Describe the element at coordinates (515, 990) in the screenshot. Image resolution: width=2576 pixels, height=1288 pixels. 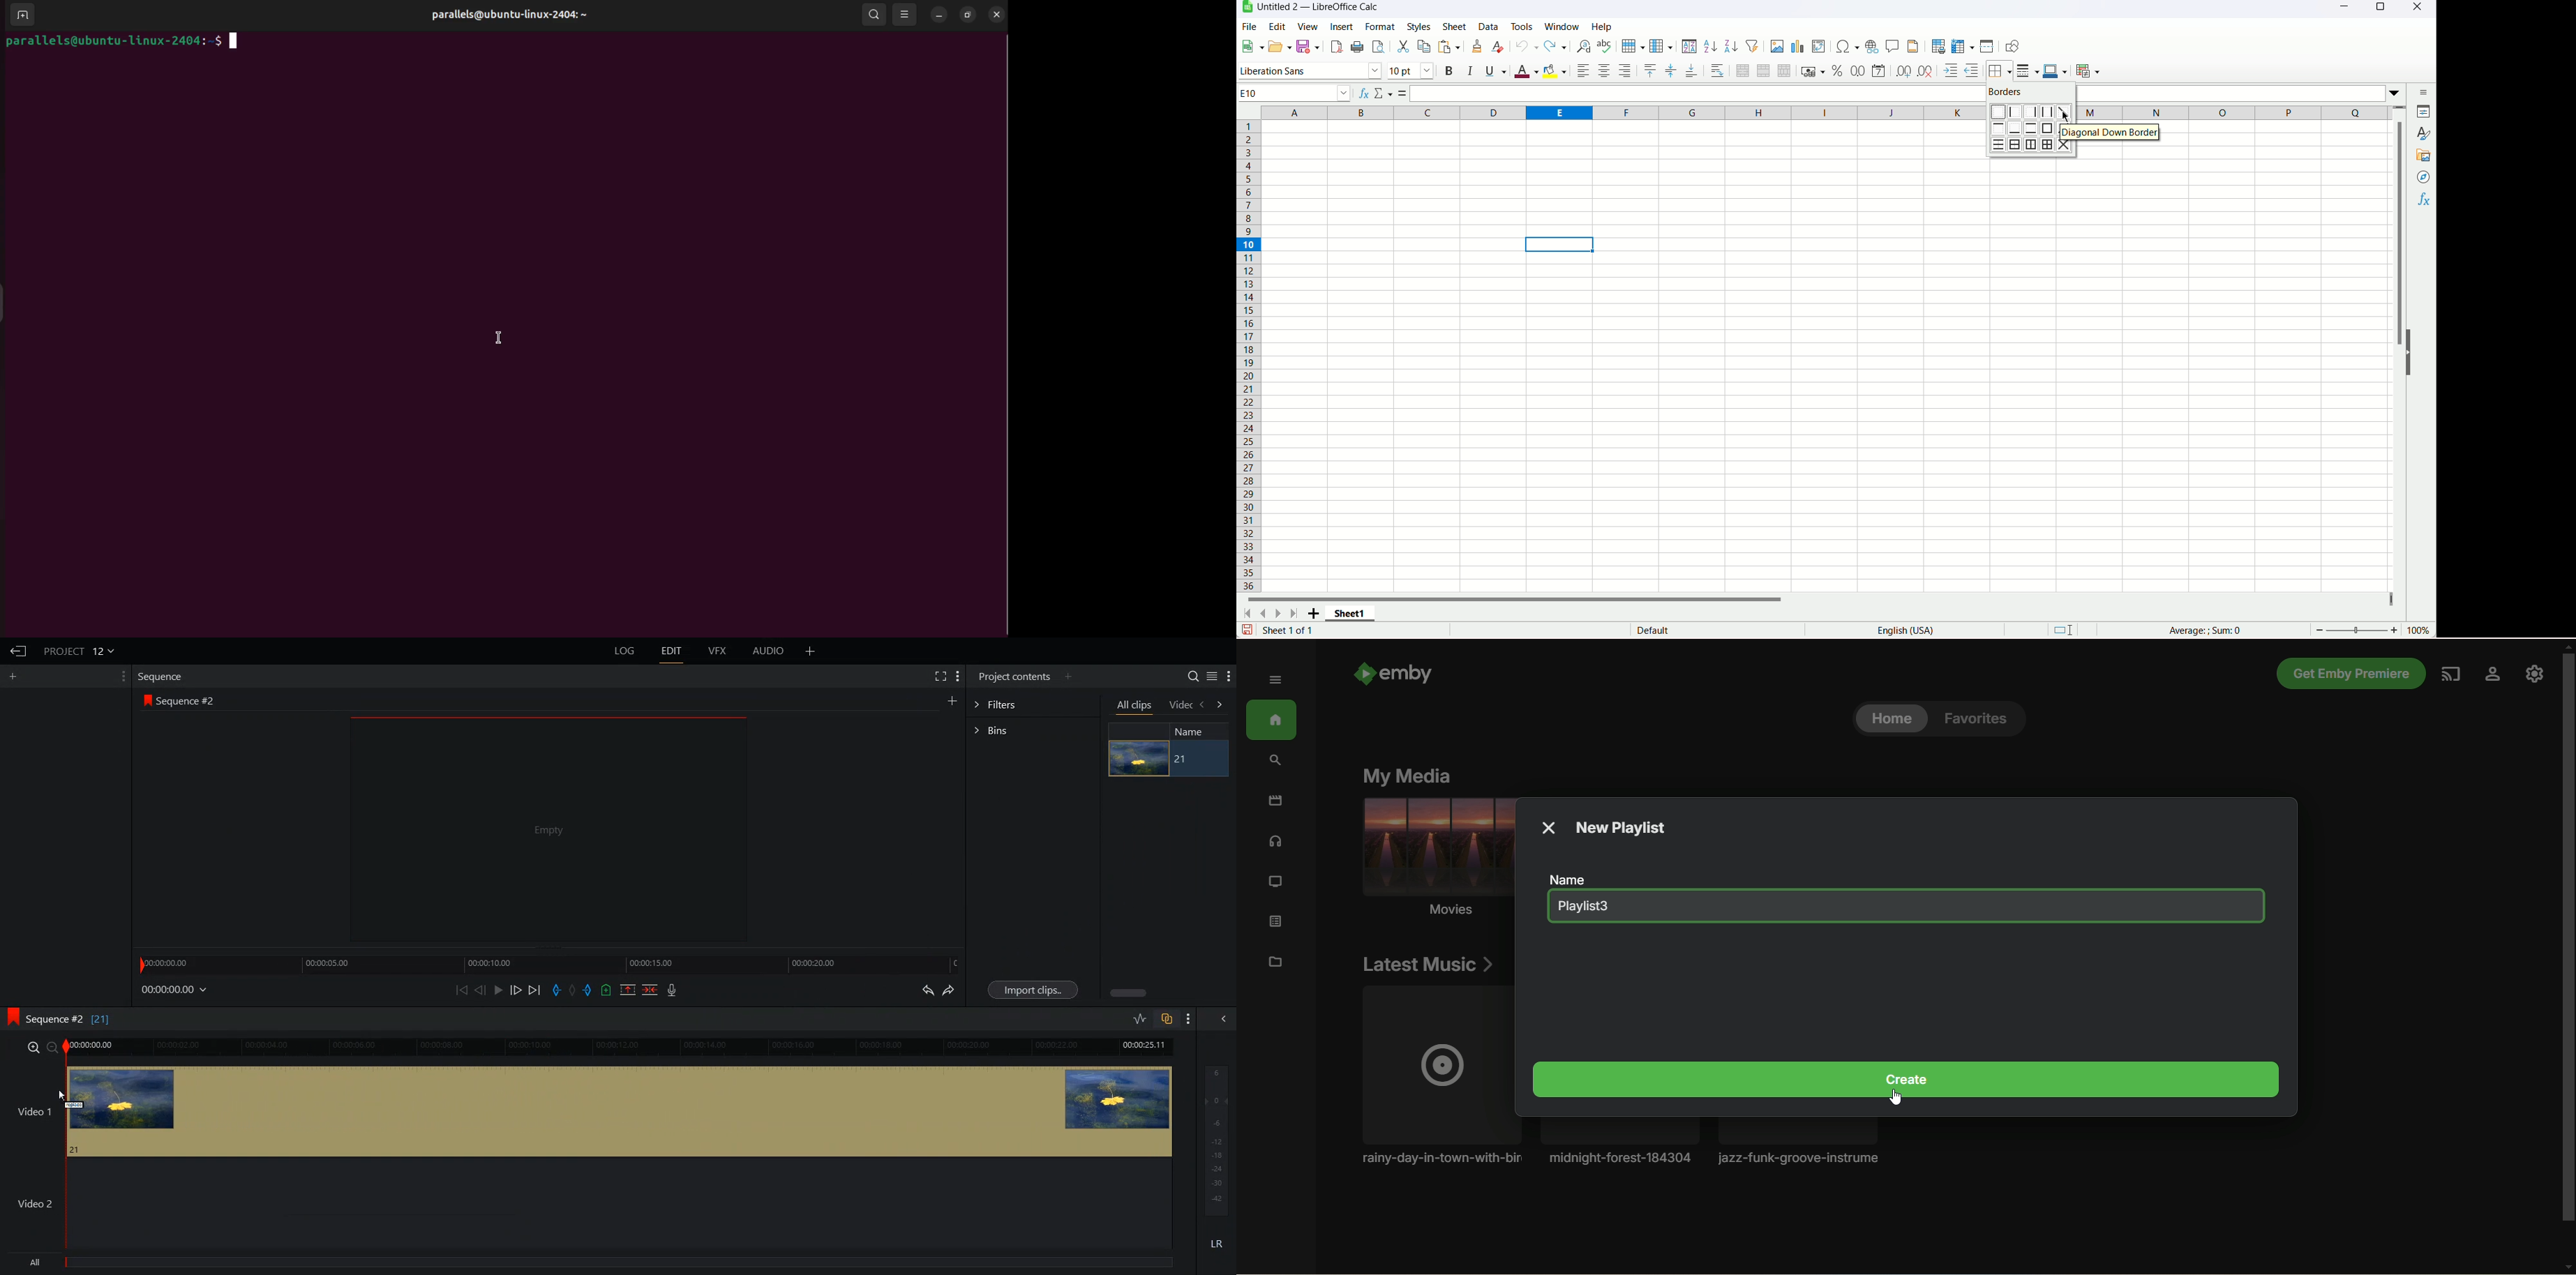
I see `Nudge One frame Forwards` at that location.